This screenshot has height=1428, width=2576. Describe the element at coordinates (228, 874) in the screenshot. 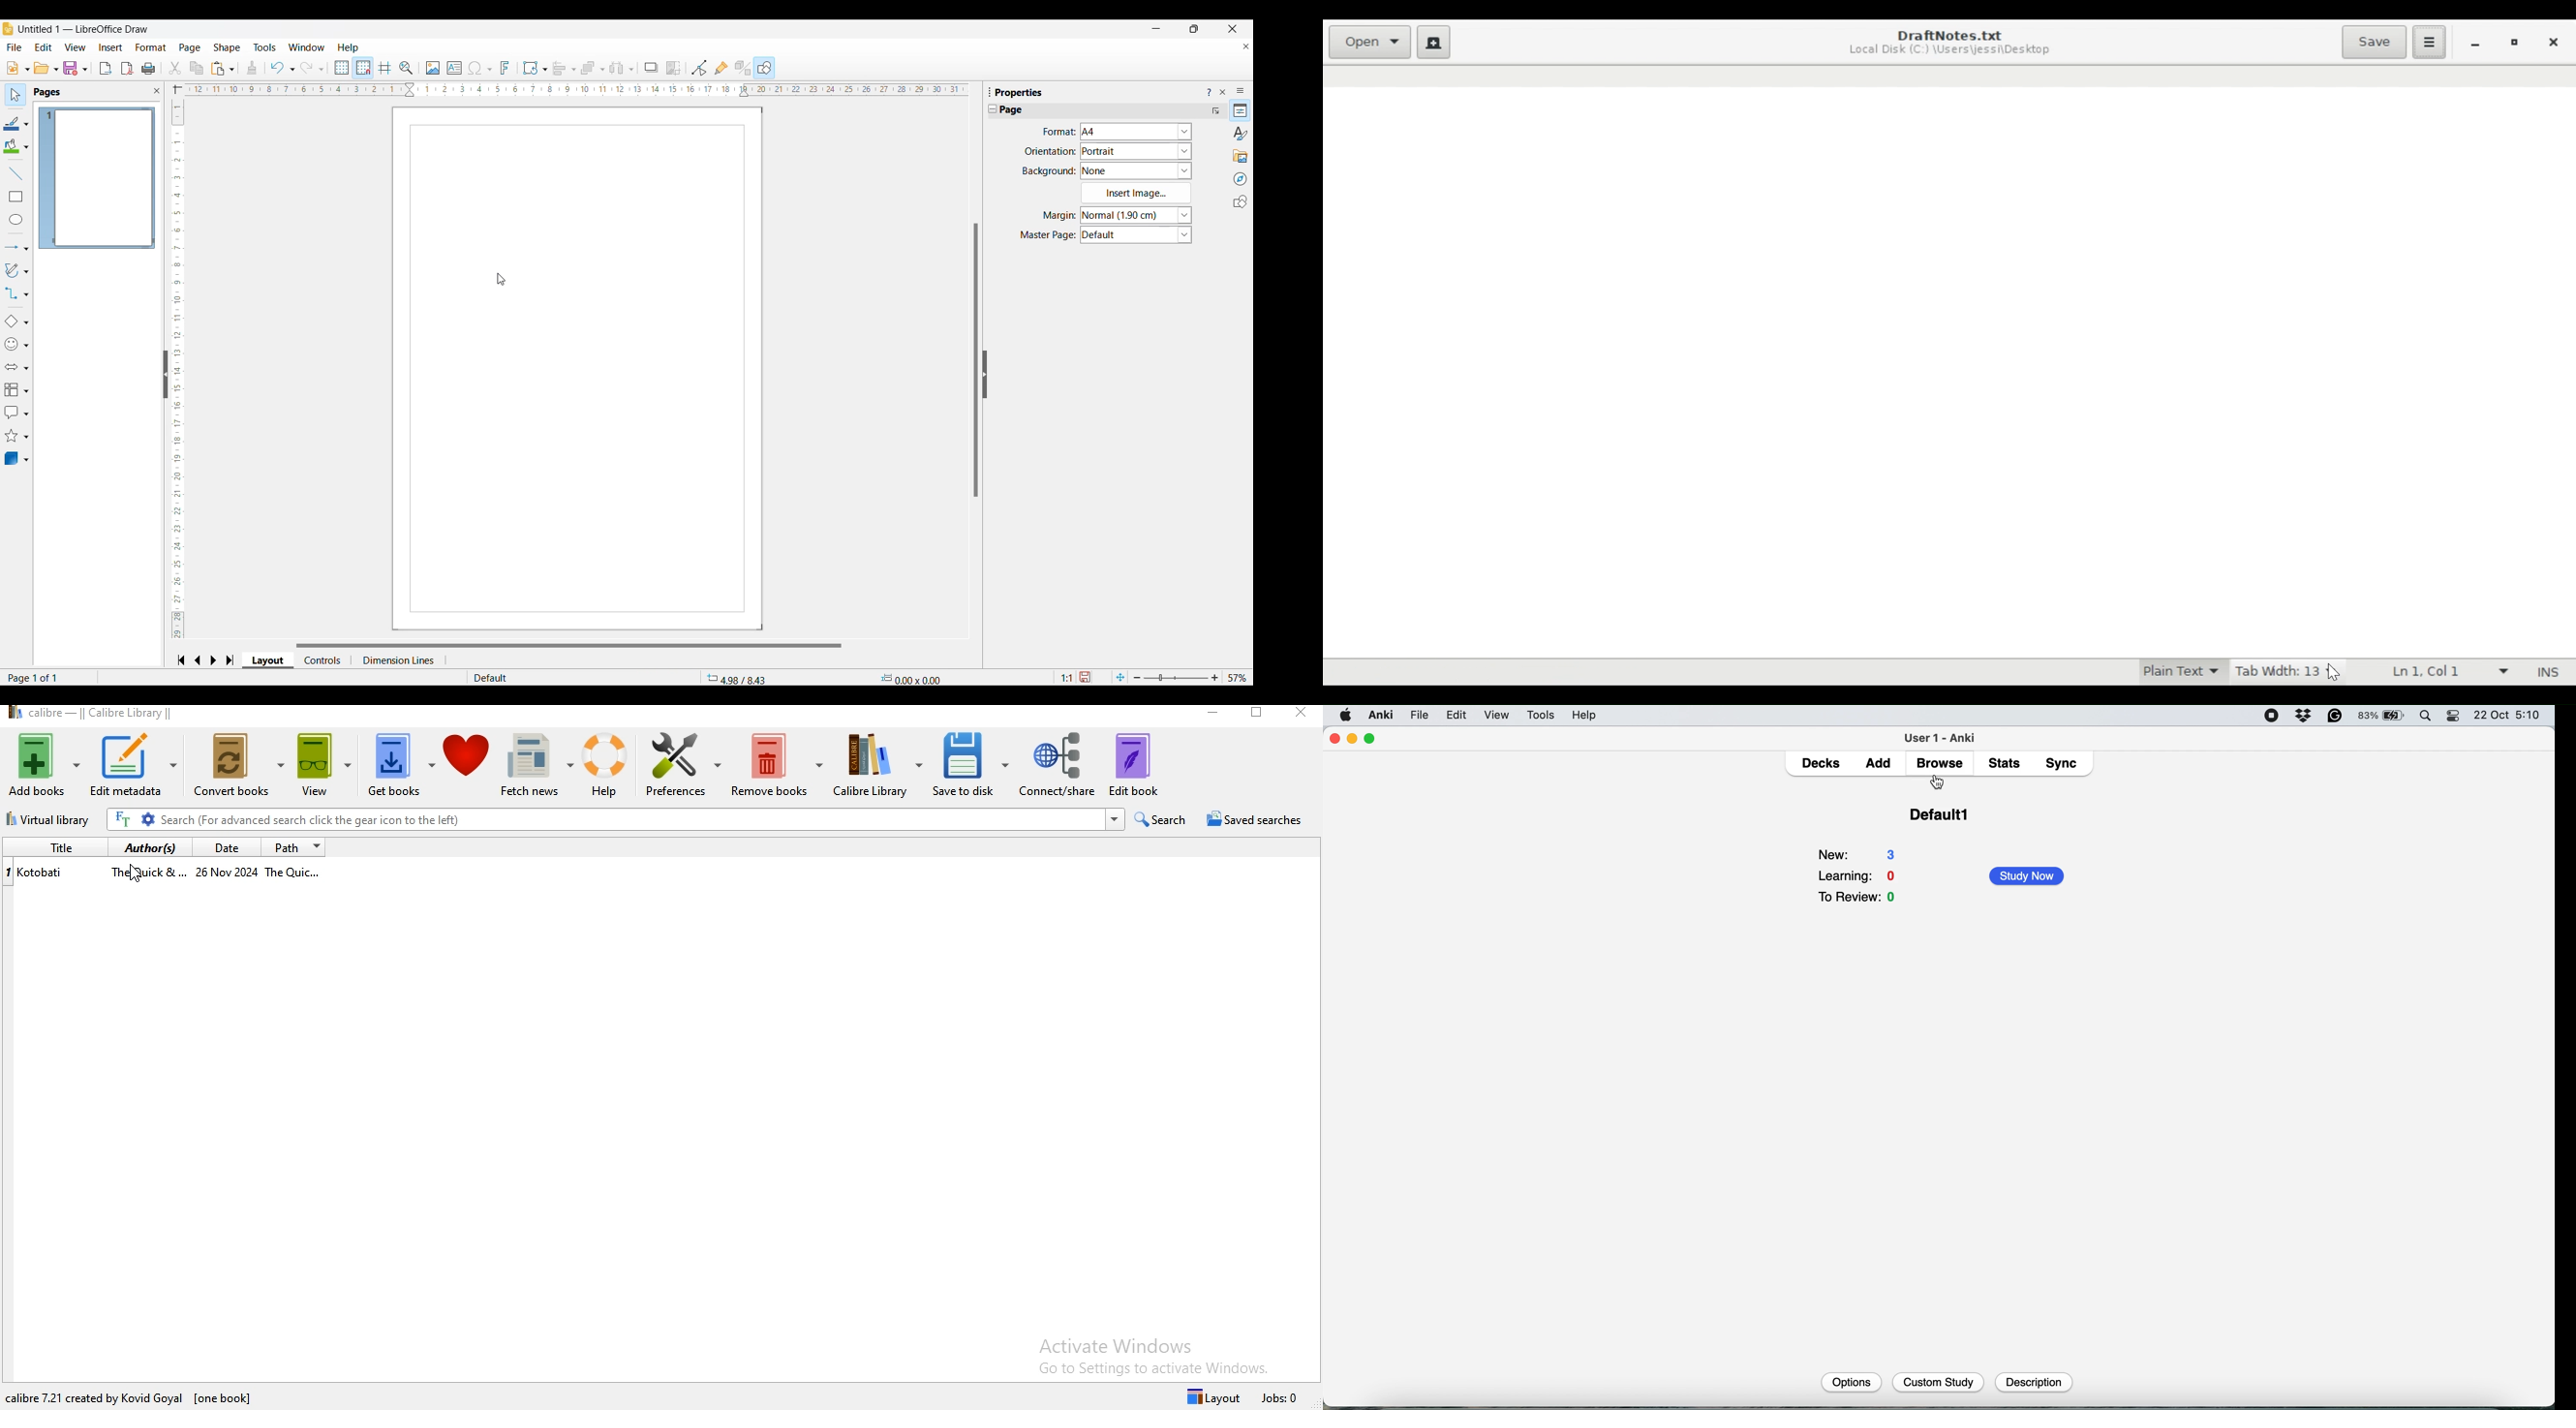

I see `26 Nov 2024` at that location.